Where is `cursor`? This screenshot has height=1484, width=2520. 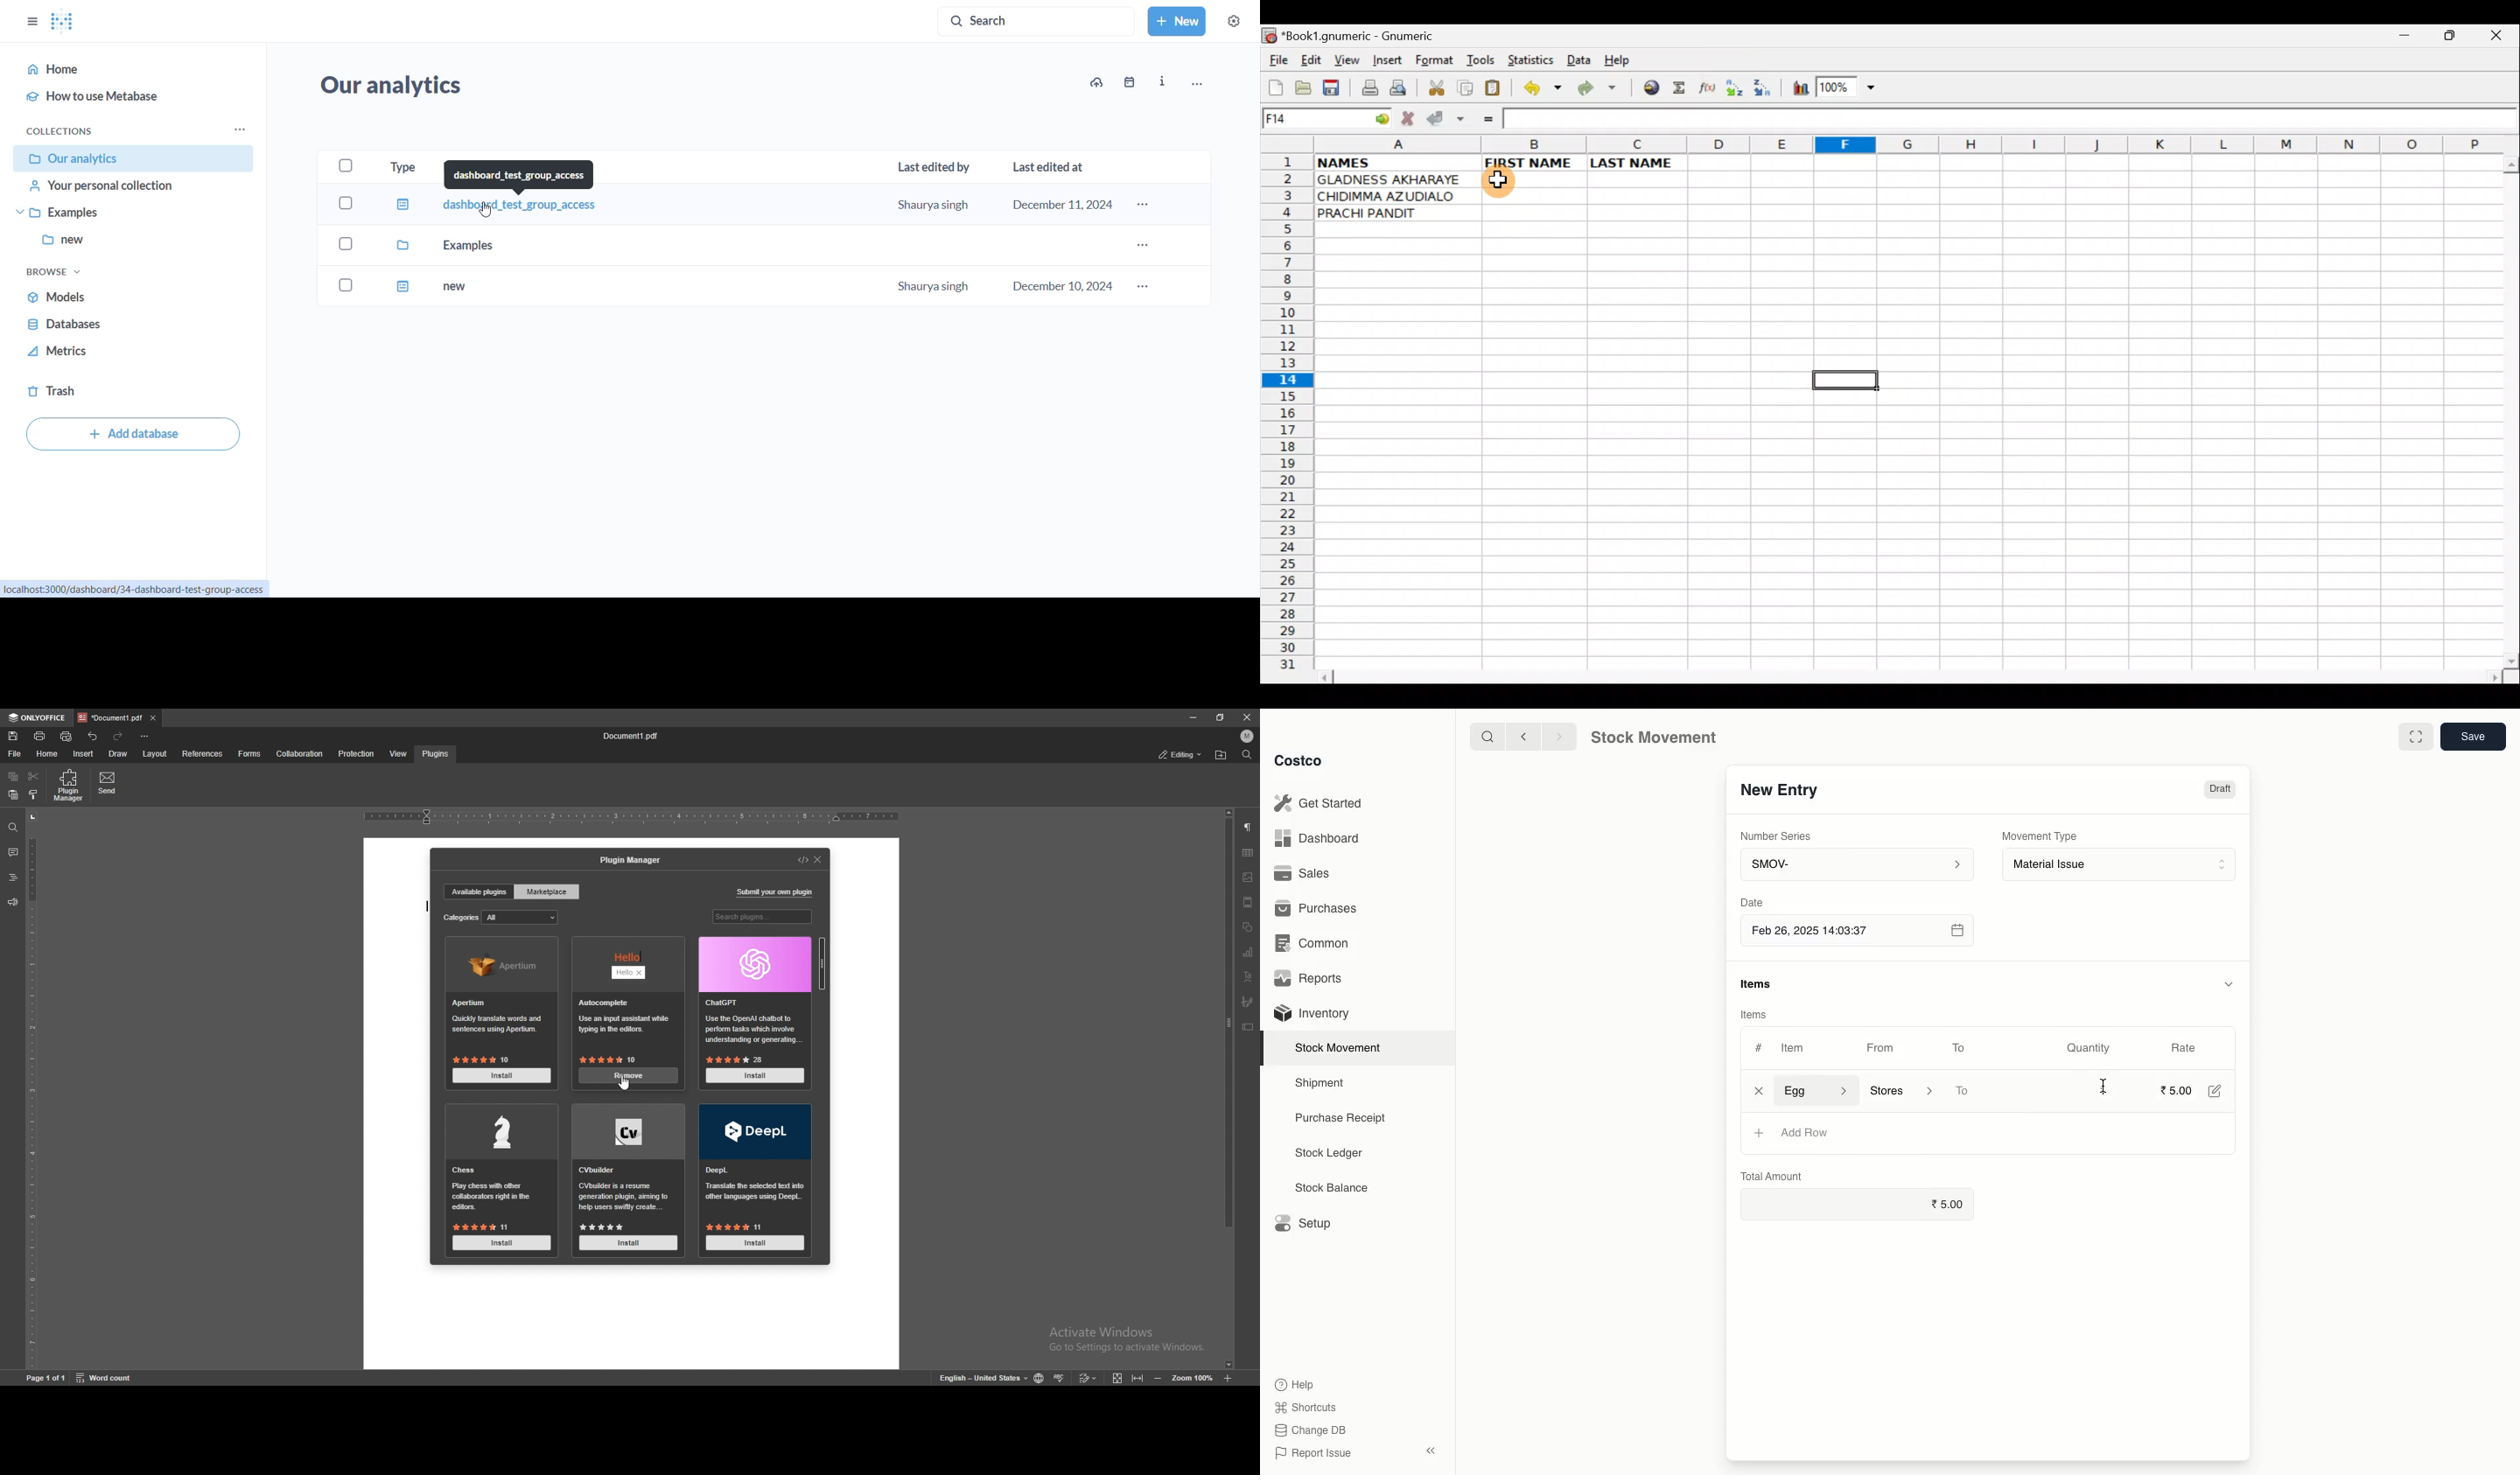 cursor is located at coordinates (485, 208).